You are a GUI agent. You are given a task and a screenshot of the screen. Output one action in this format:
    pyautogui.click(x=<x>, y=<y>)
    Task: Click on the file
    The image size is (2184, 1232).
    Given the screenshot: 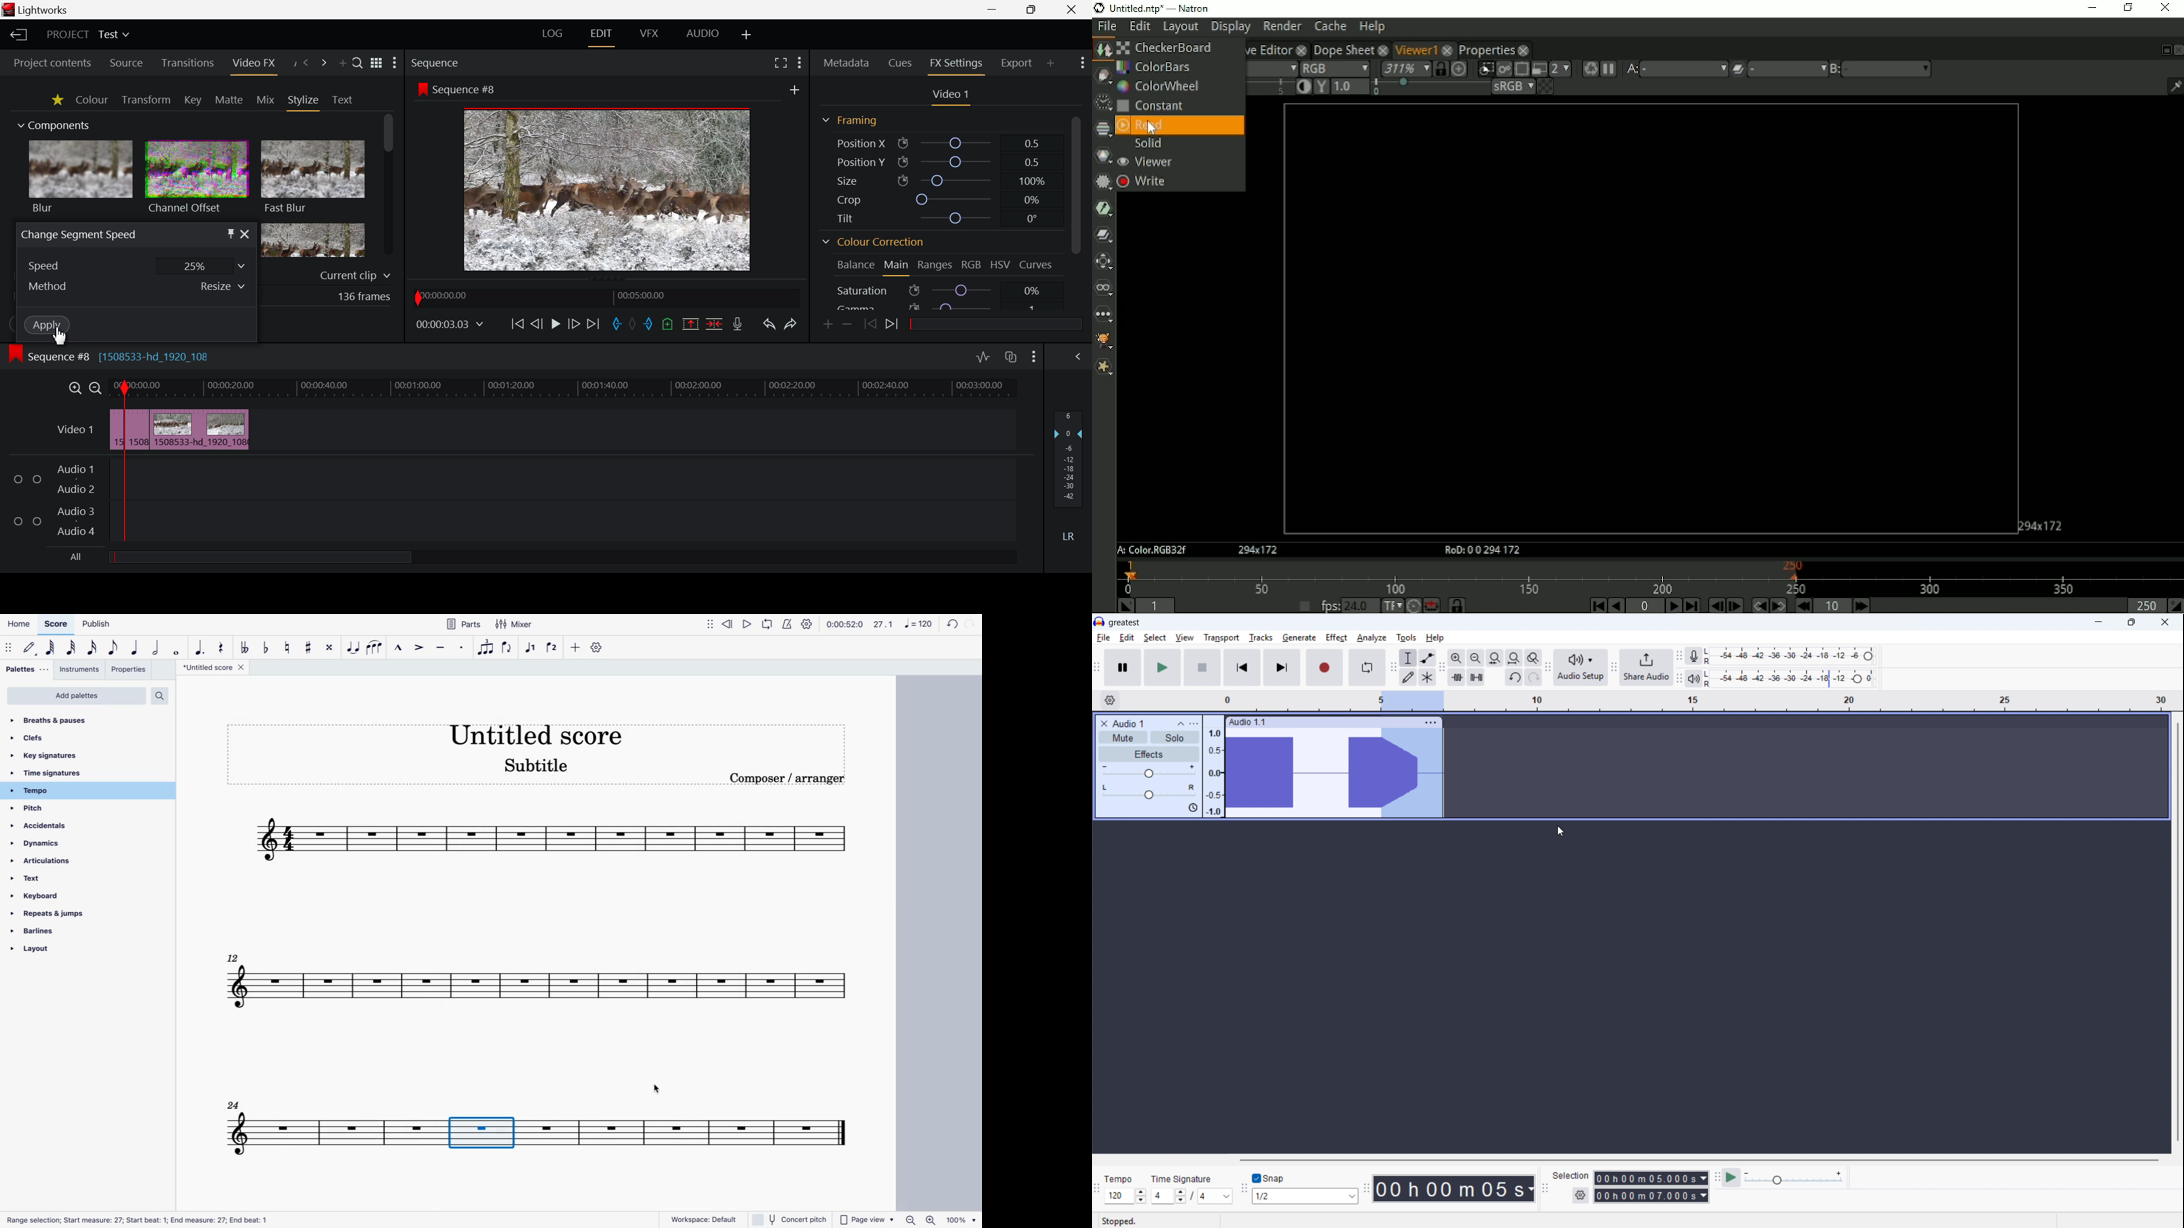 What is the action you would take?
    pyautogui.click(x=1103, y=638)
    